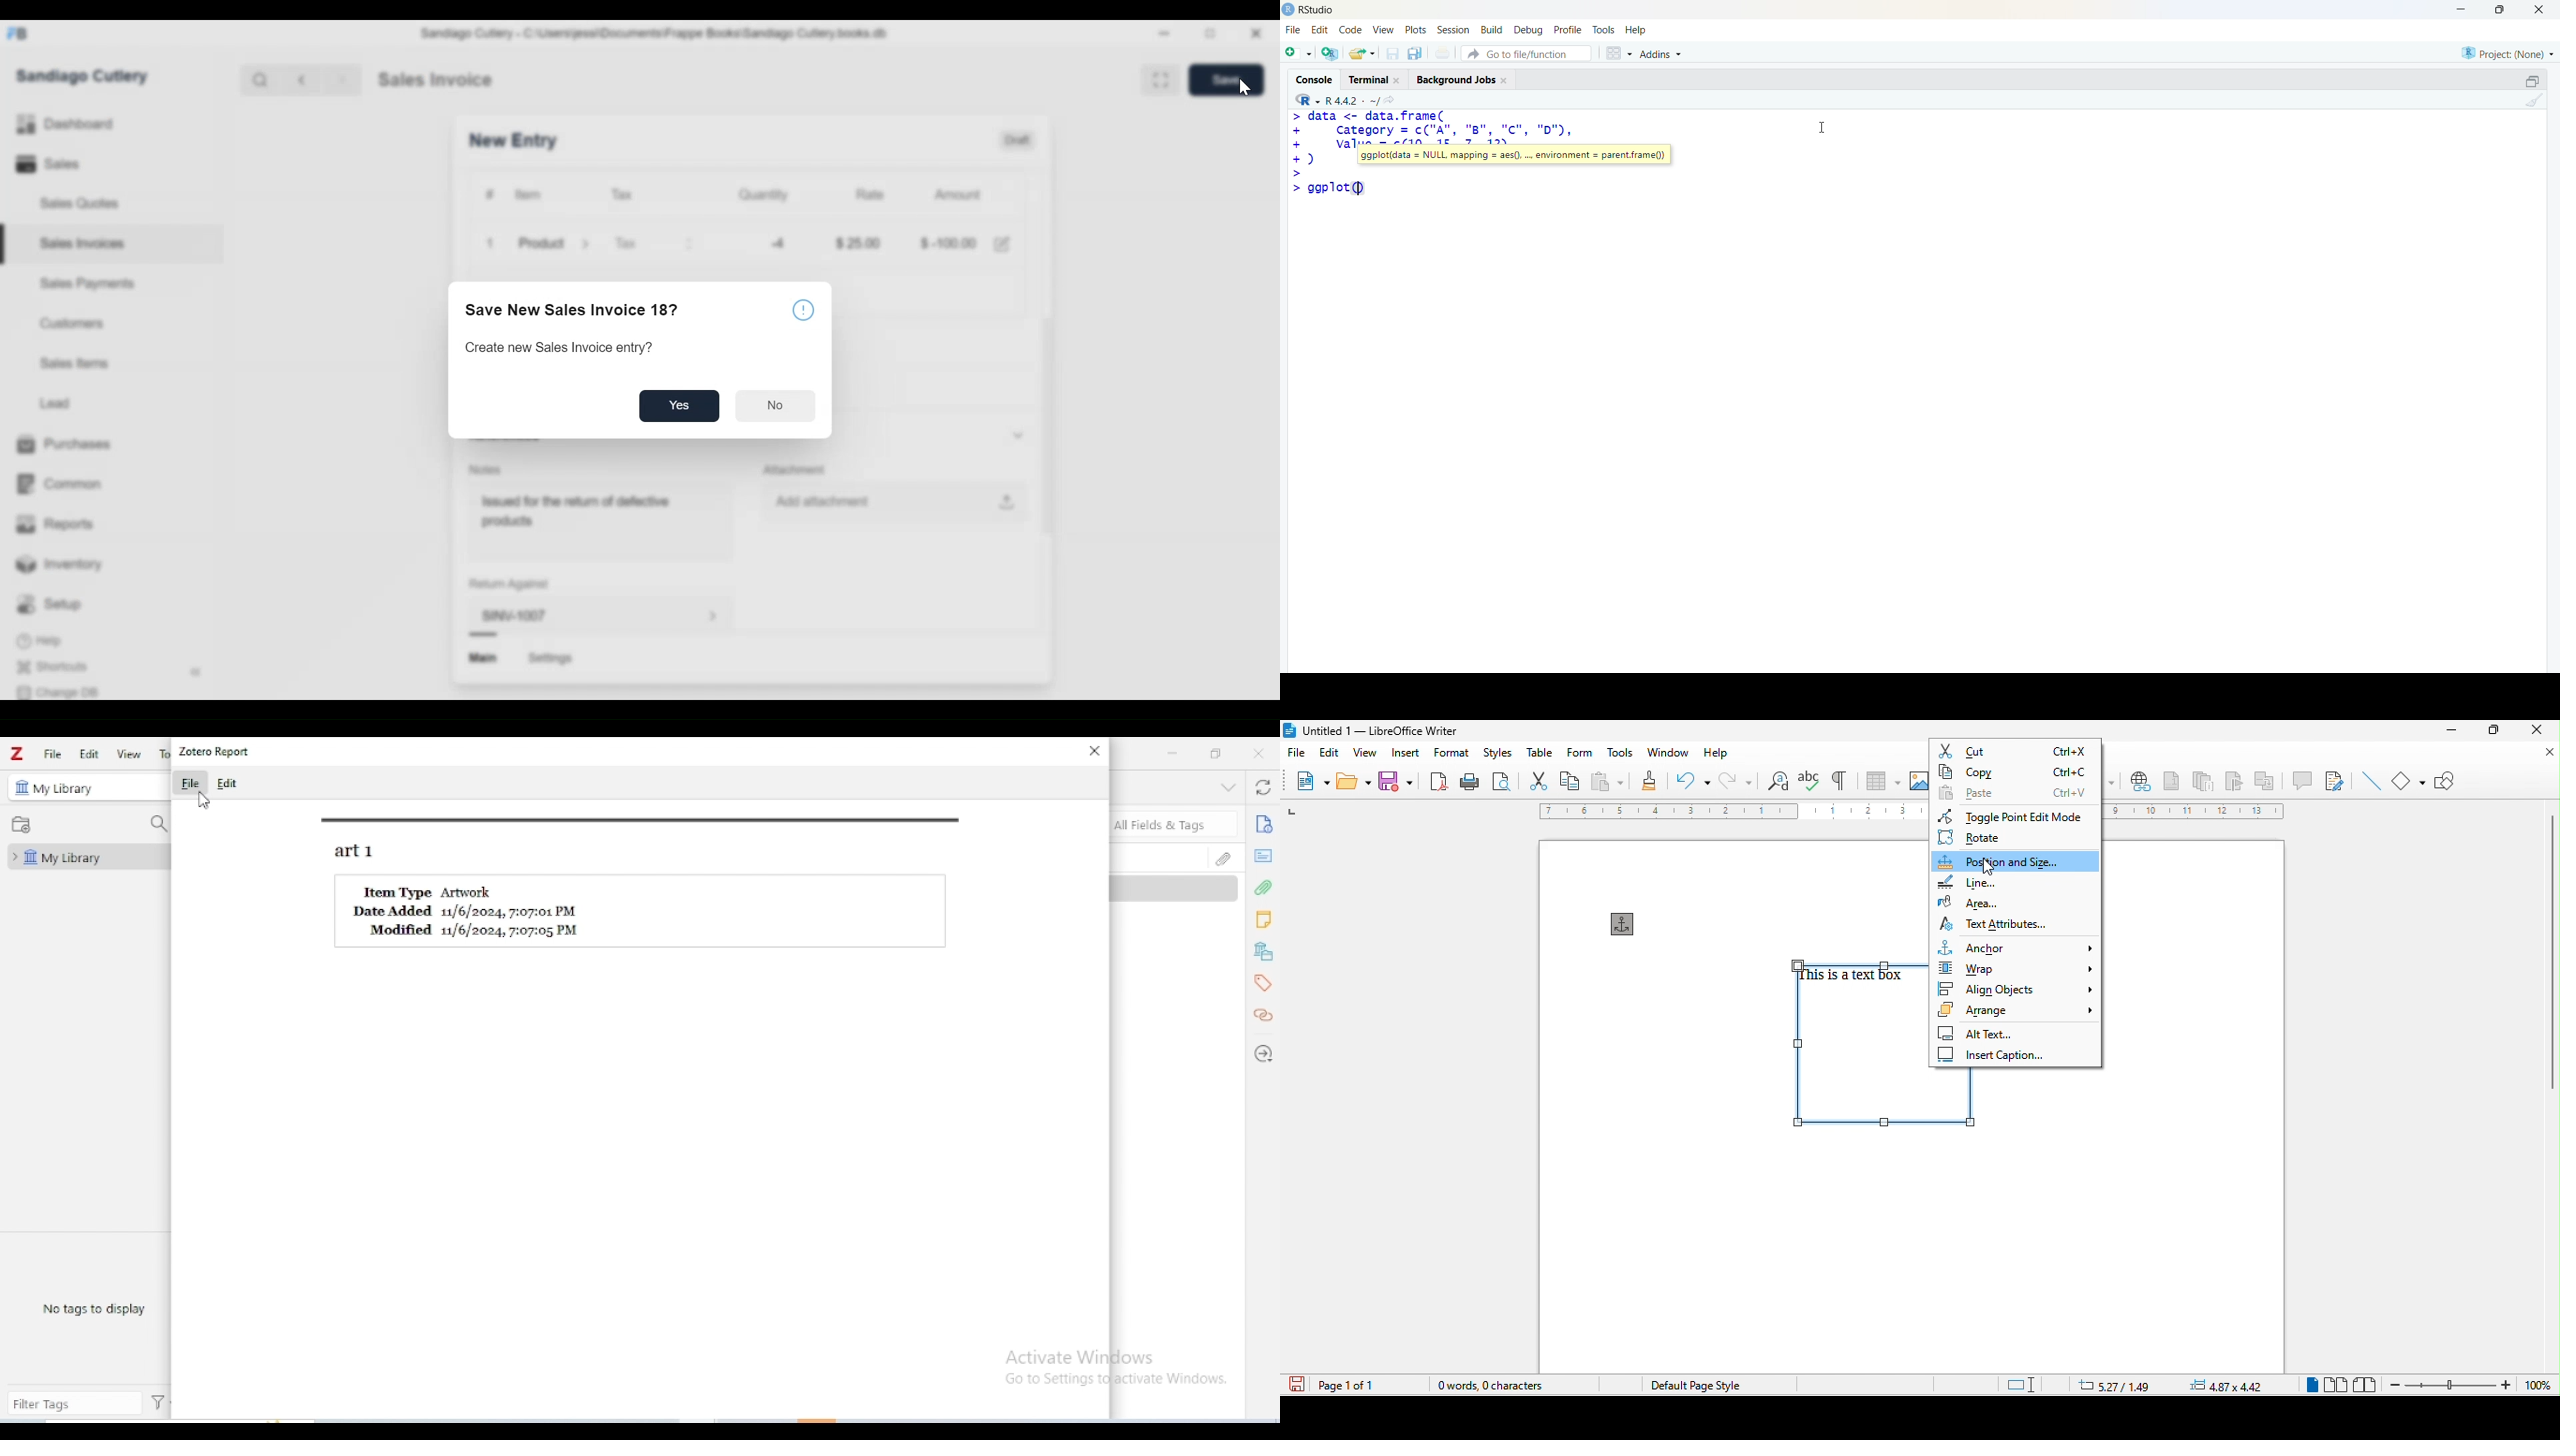 This screenshot has height=1456, width=2576. Describe the element at coordinates (1289, 730) in the screenshot. I see `libreoffice logo` at that location.